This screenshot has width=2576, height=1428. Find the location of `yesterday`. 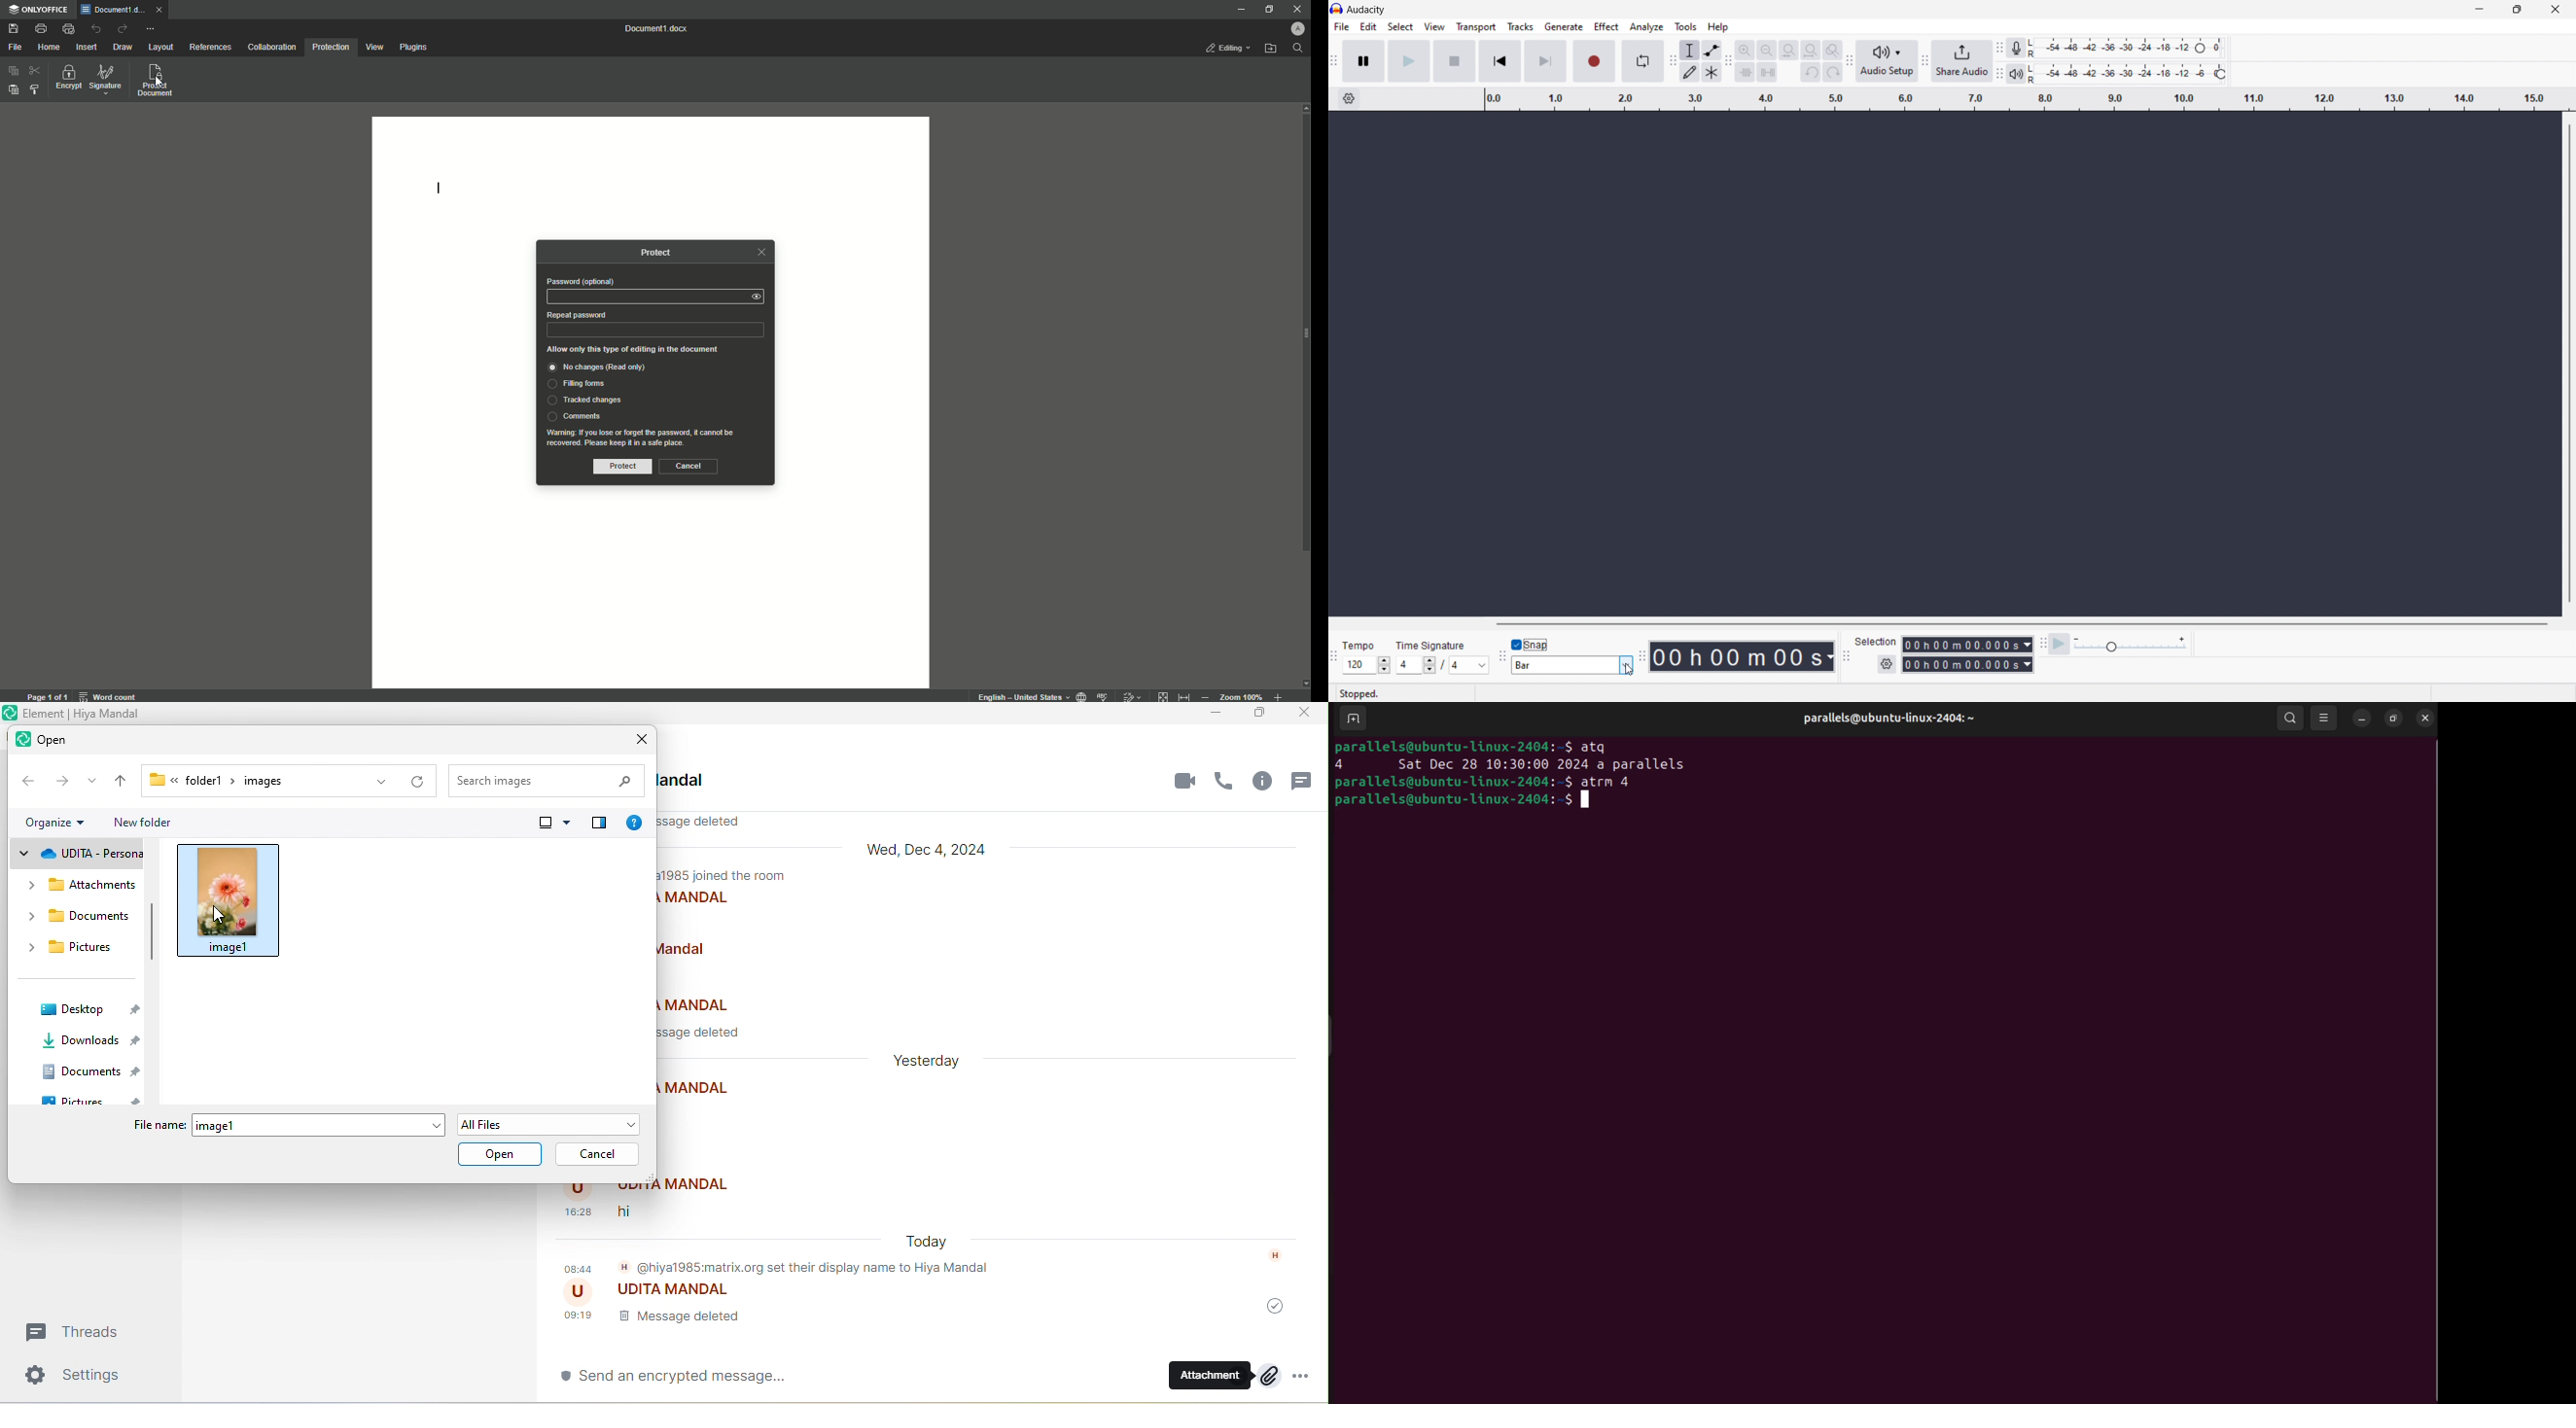

yesterday is located at coordinates (937, 1058).